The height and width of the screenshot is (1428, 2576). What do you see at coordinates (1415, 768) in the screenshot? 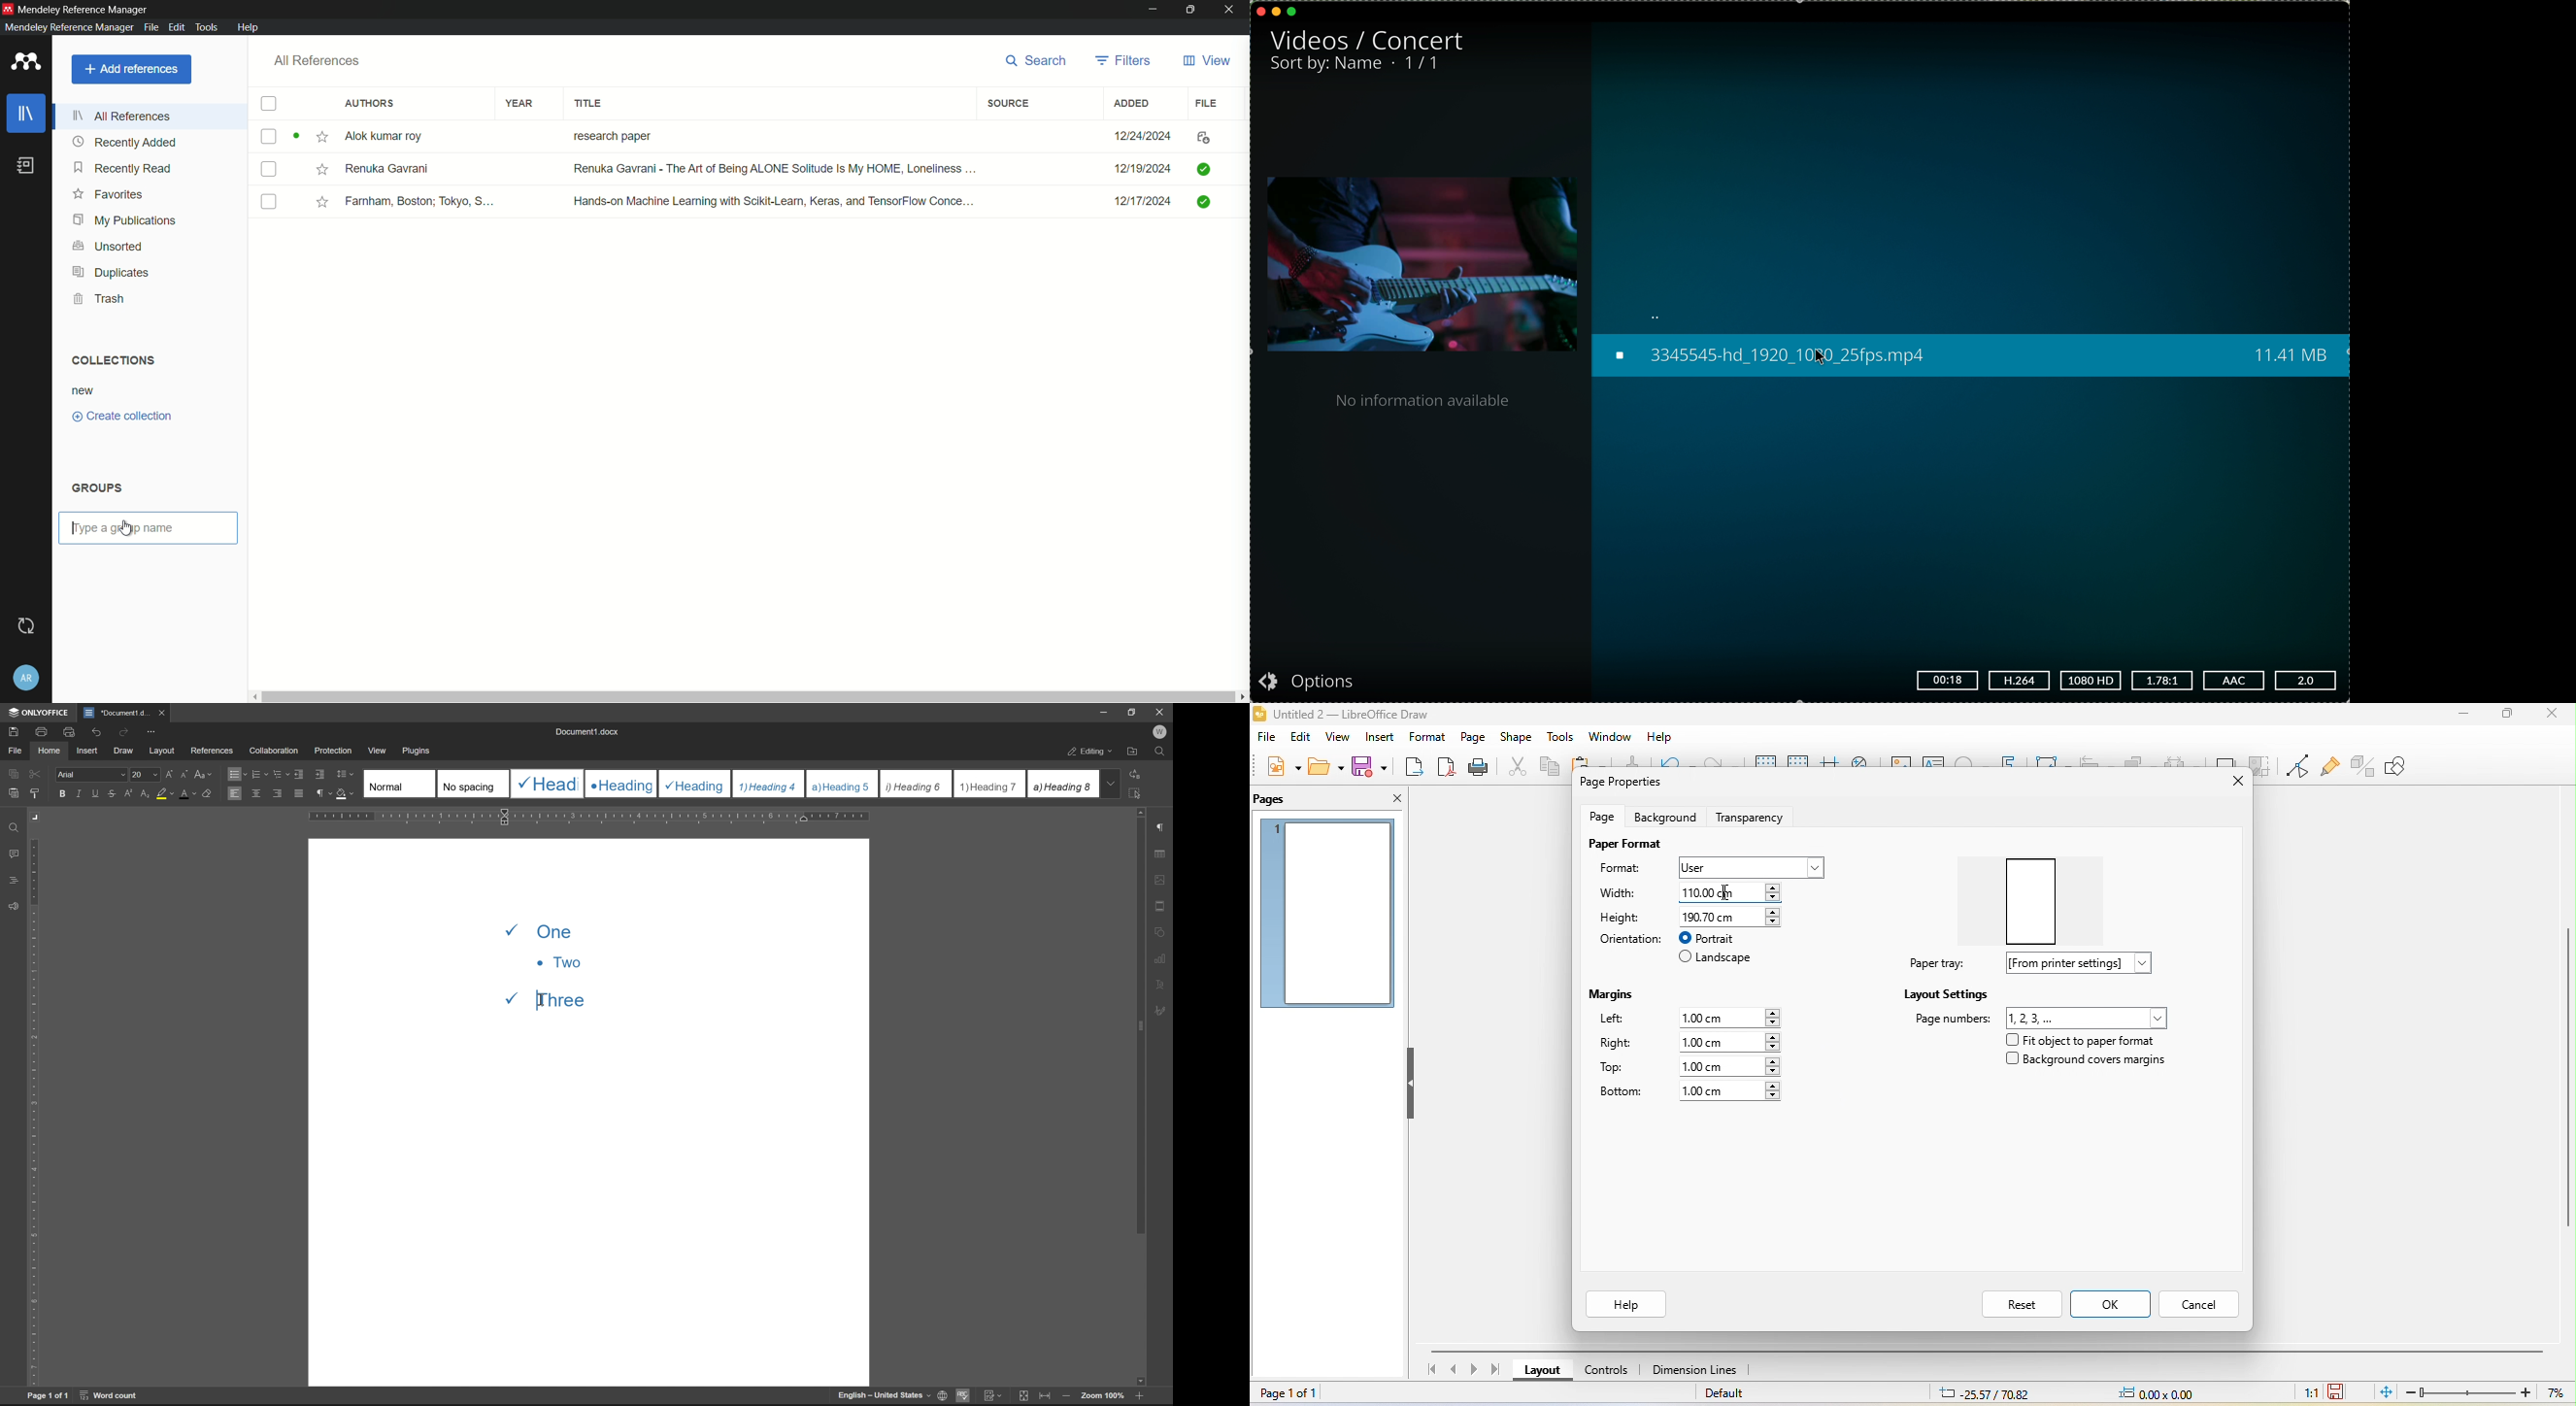
I see `export` at bounding box center [1415, 768].